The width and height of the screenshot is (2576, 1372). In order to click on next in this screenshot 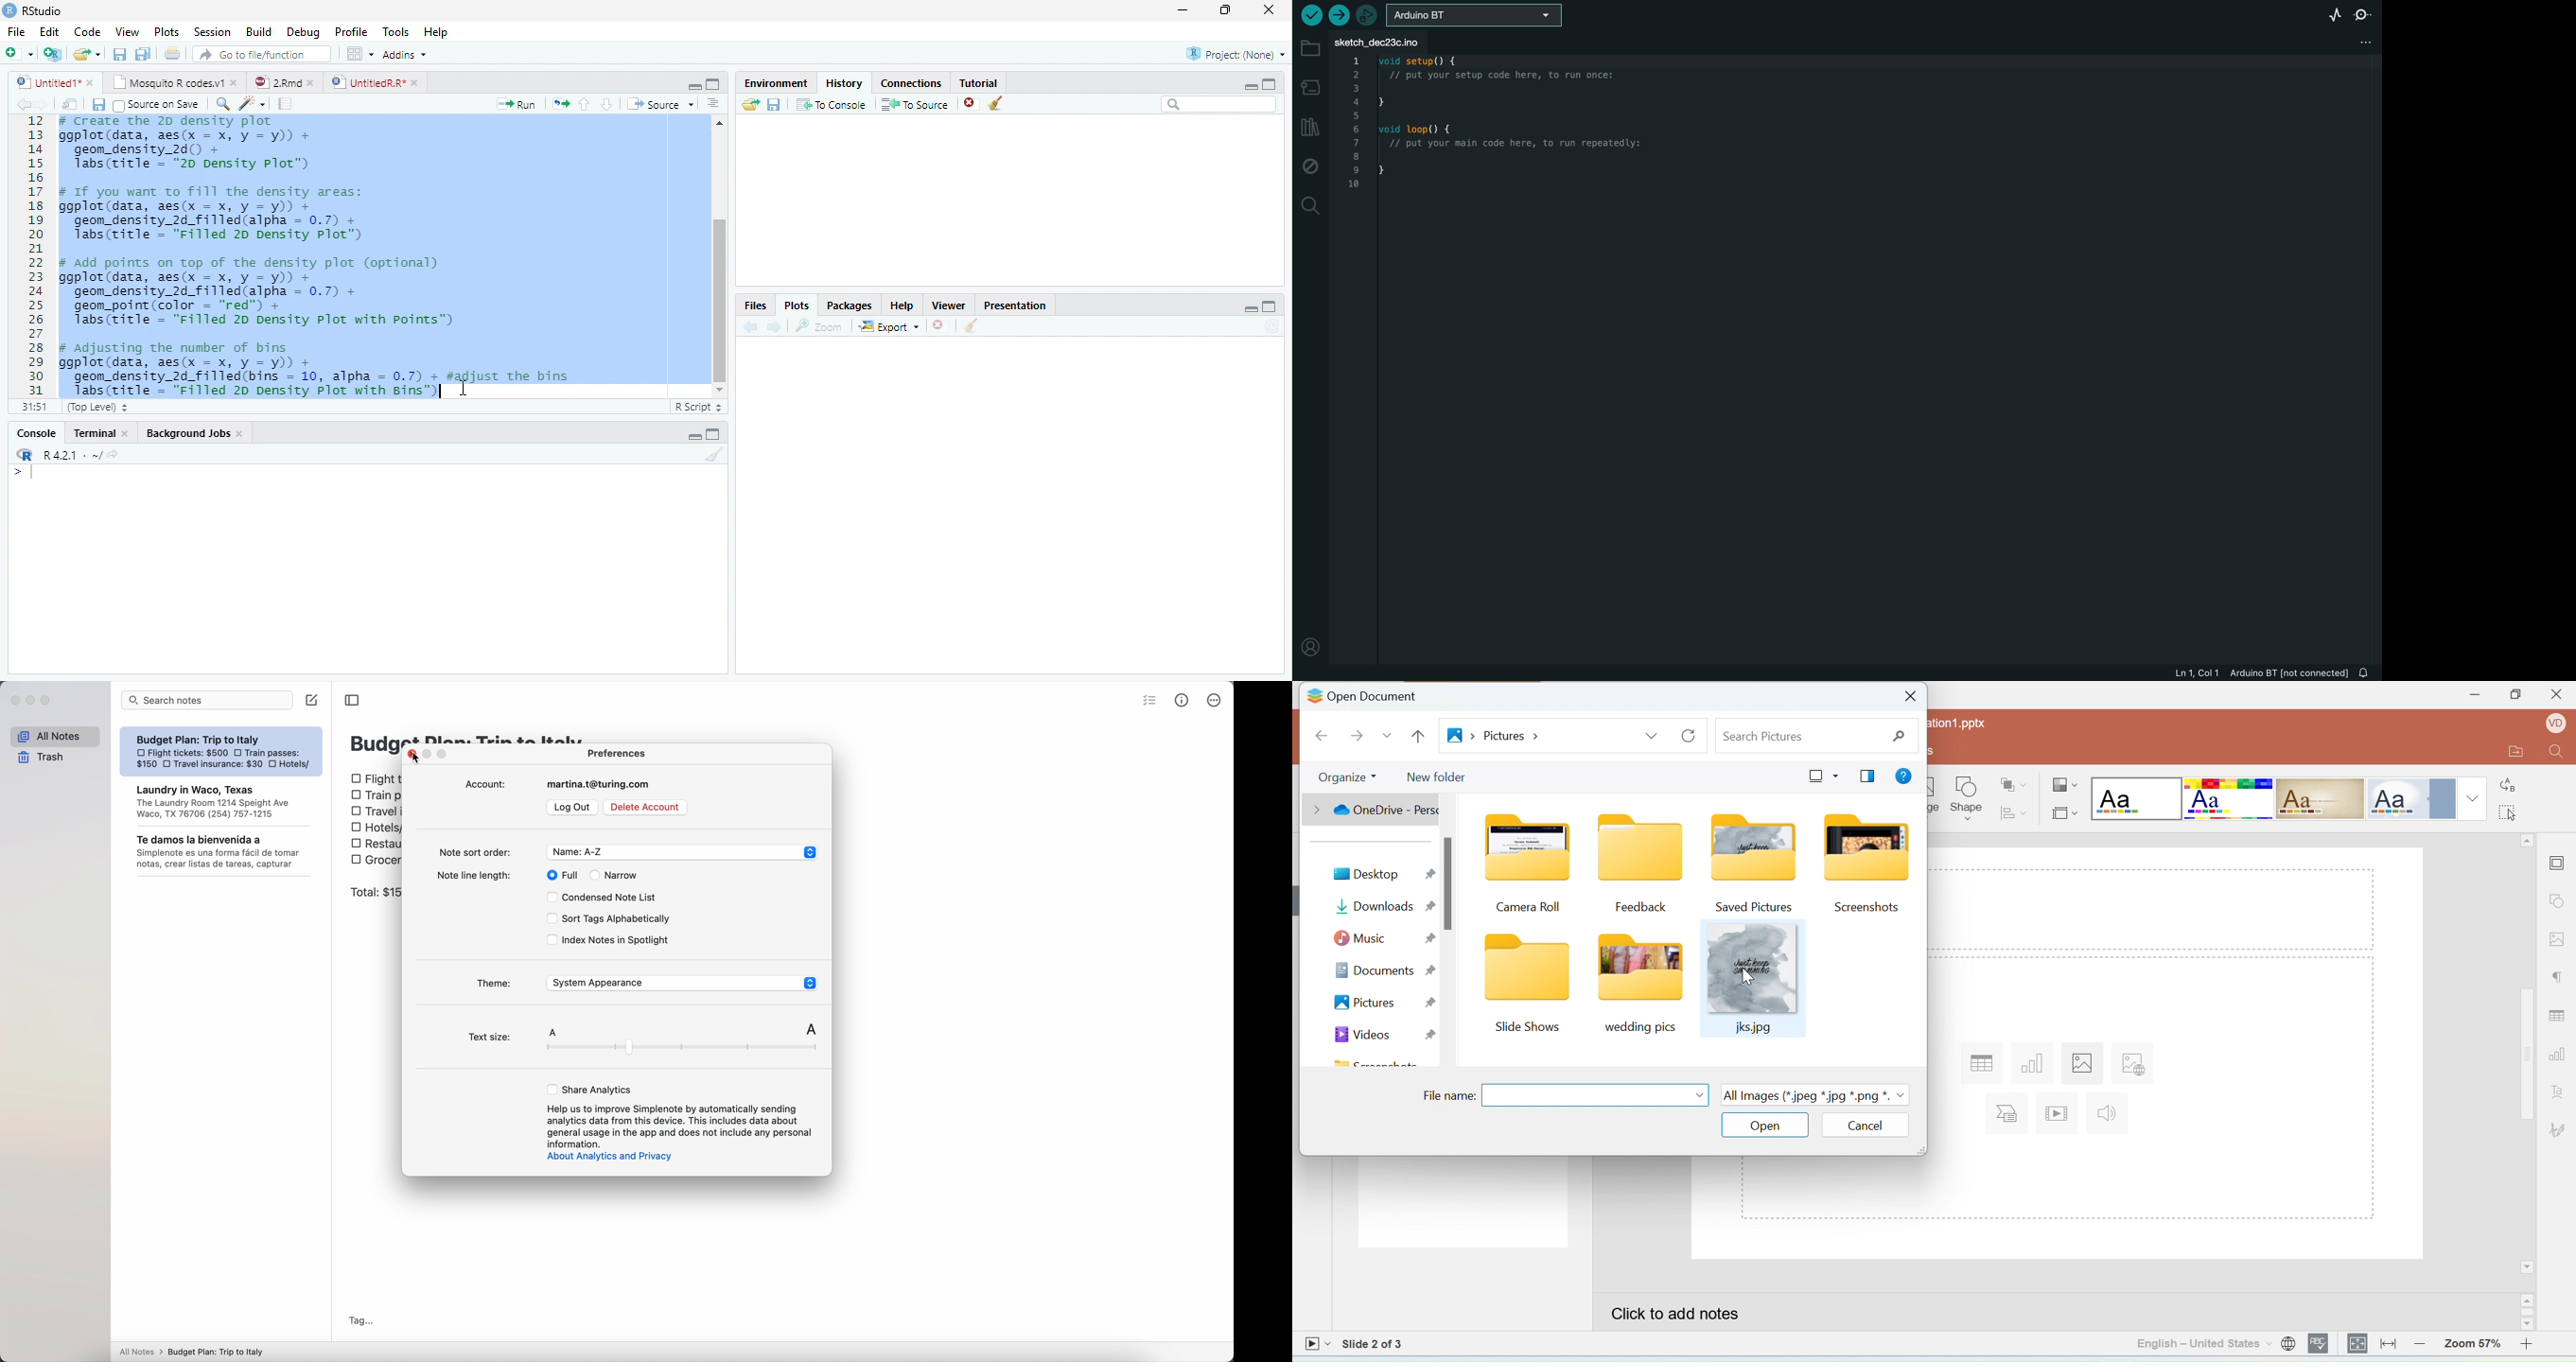, I will do `click(777, 327)`.